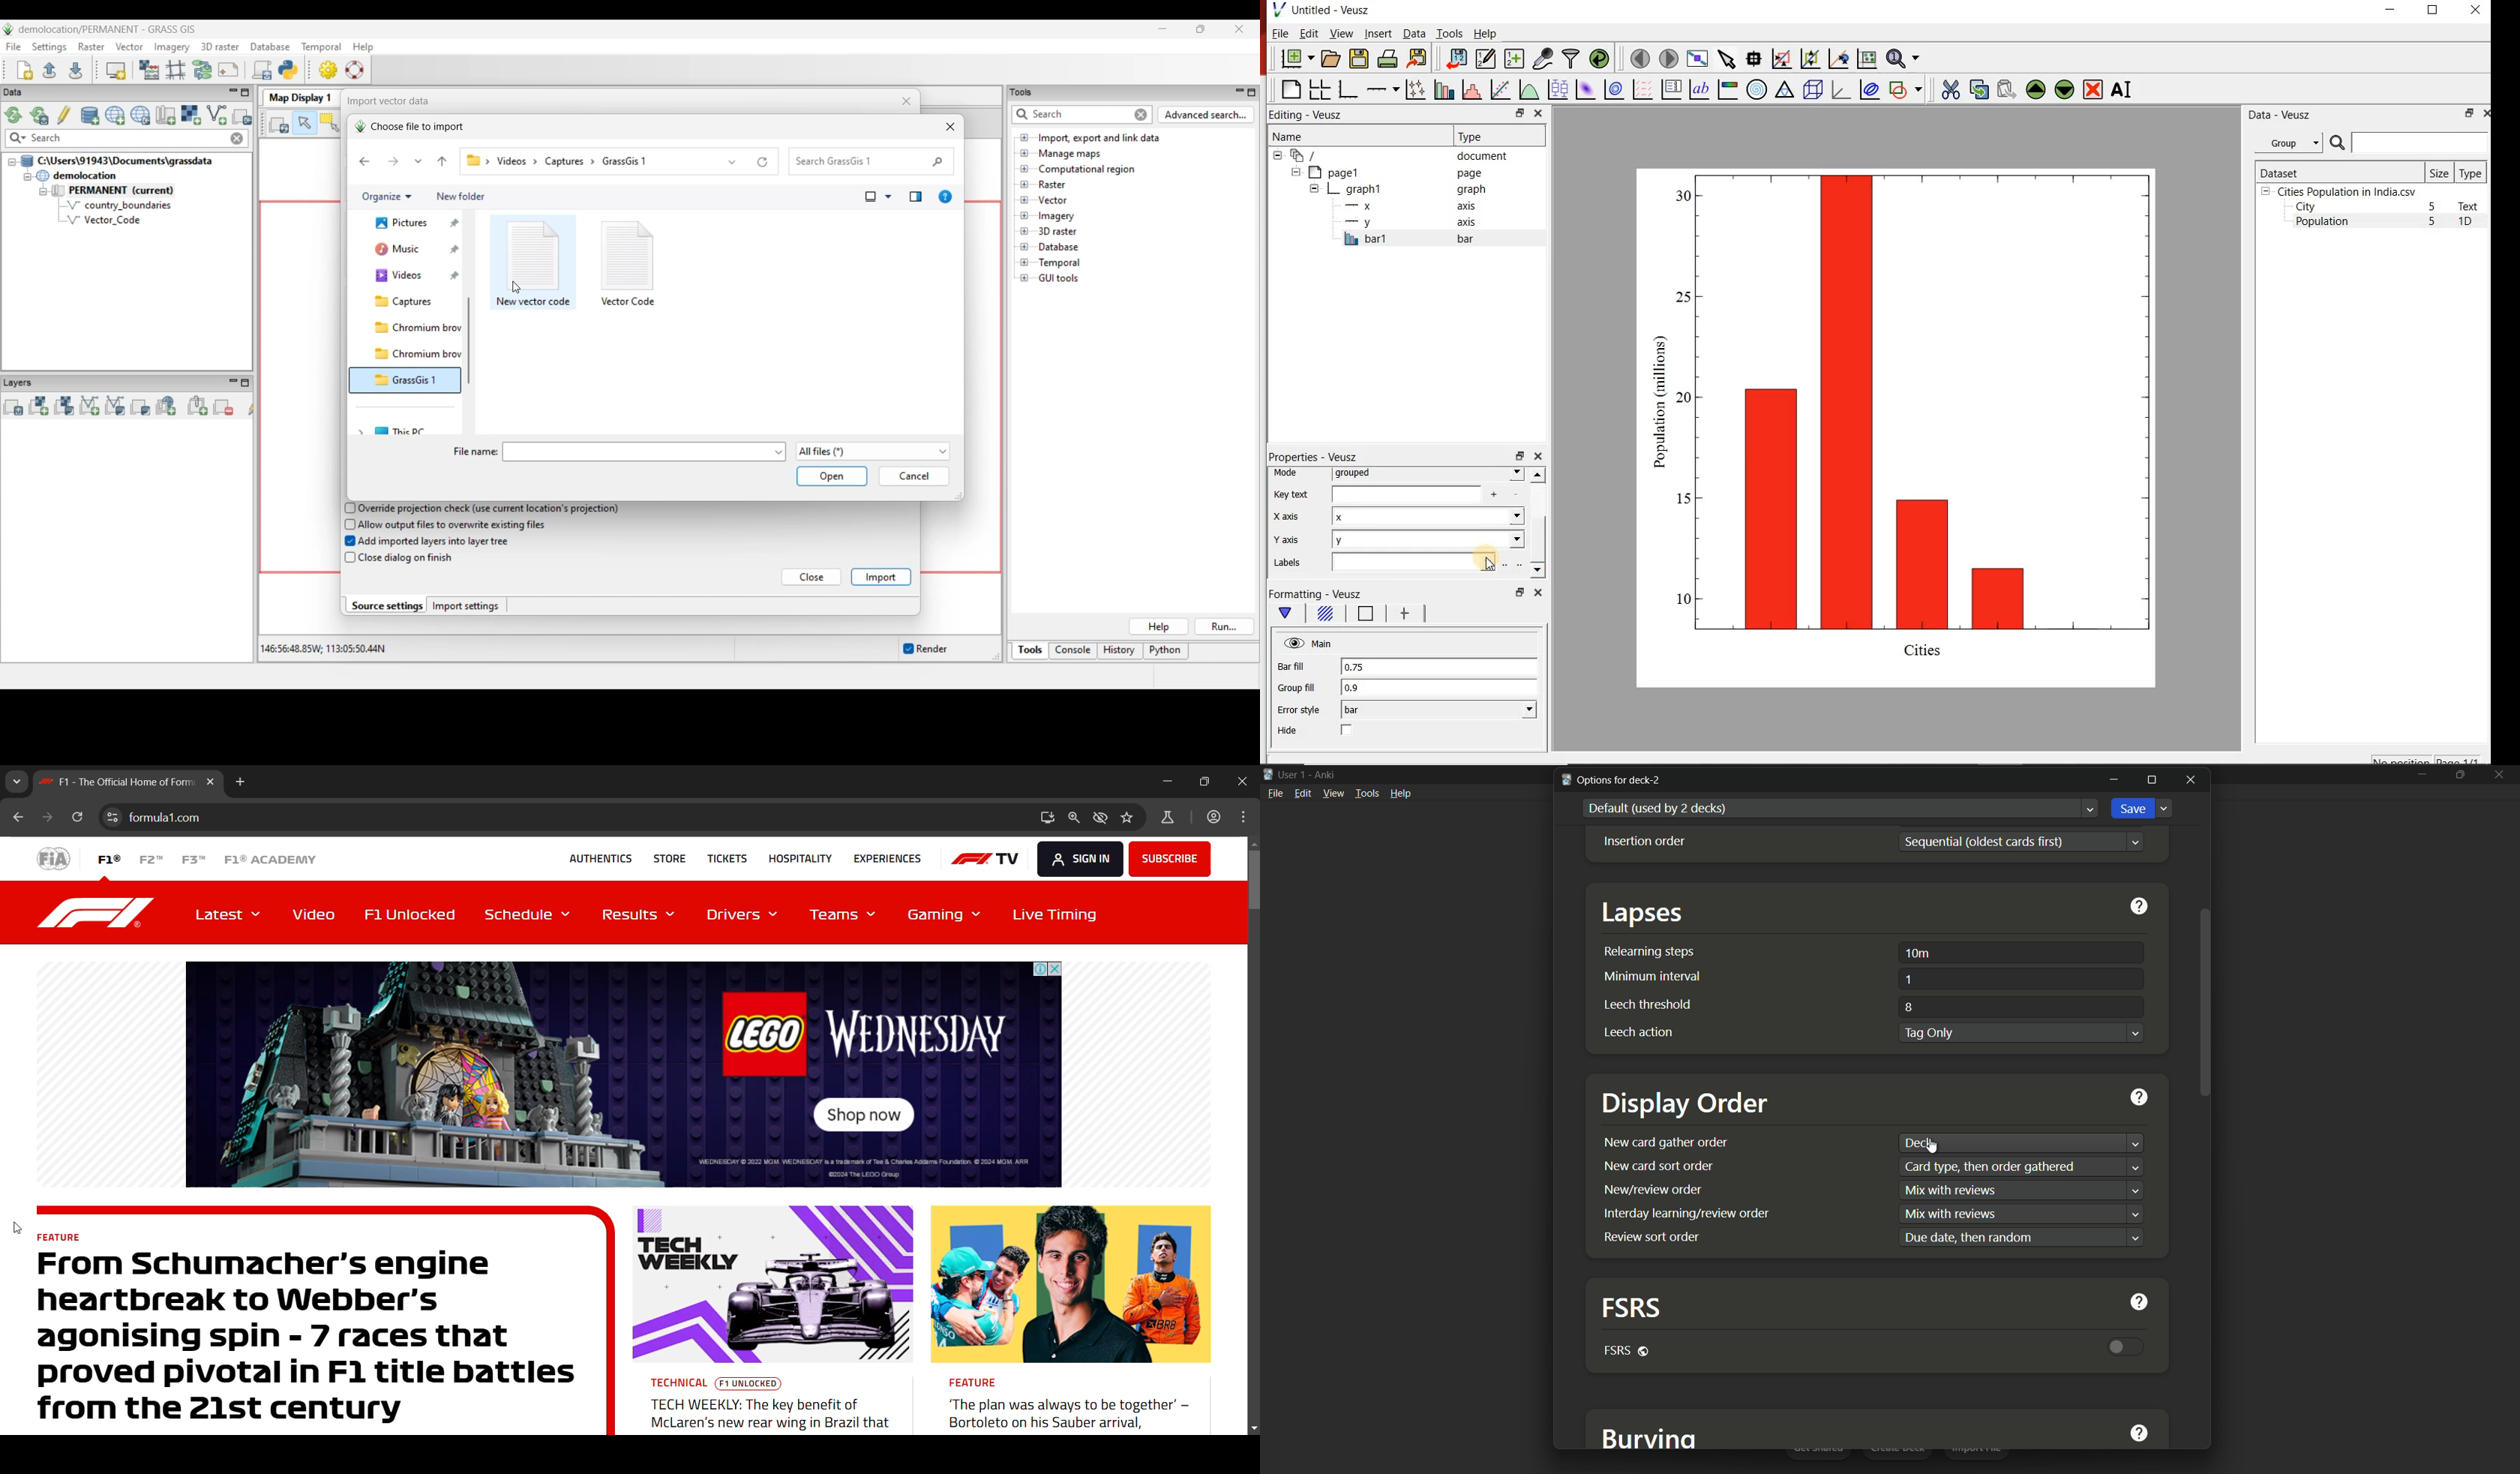  Describe the element at coordinates (1950, 1214) in the screenshot. I see `text` at that location.